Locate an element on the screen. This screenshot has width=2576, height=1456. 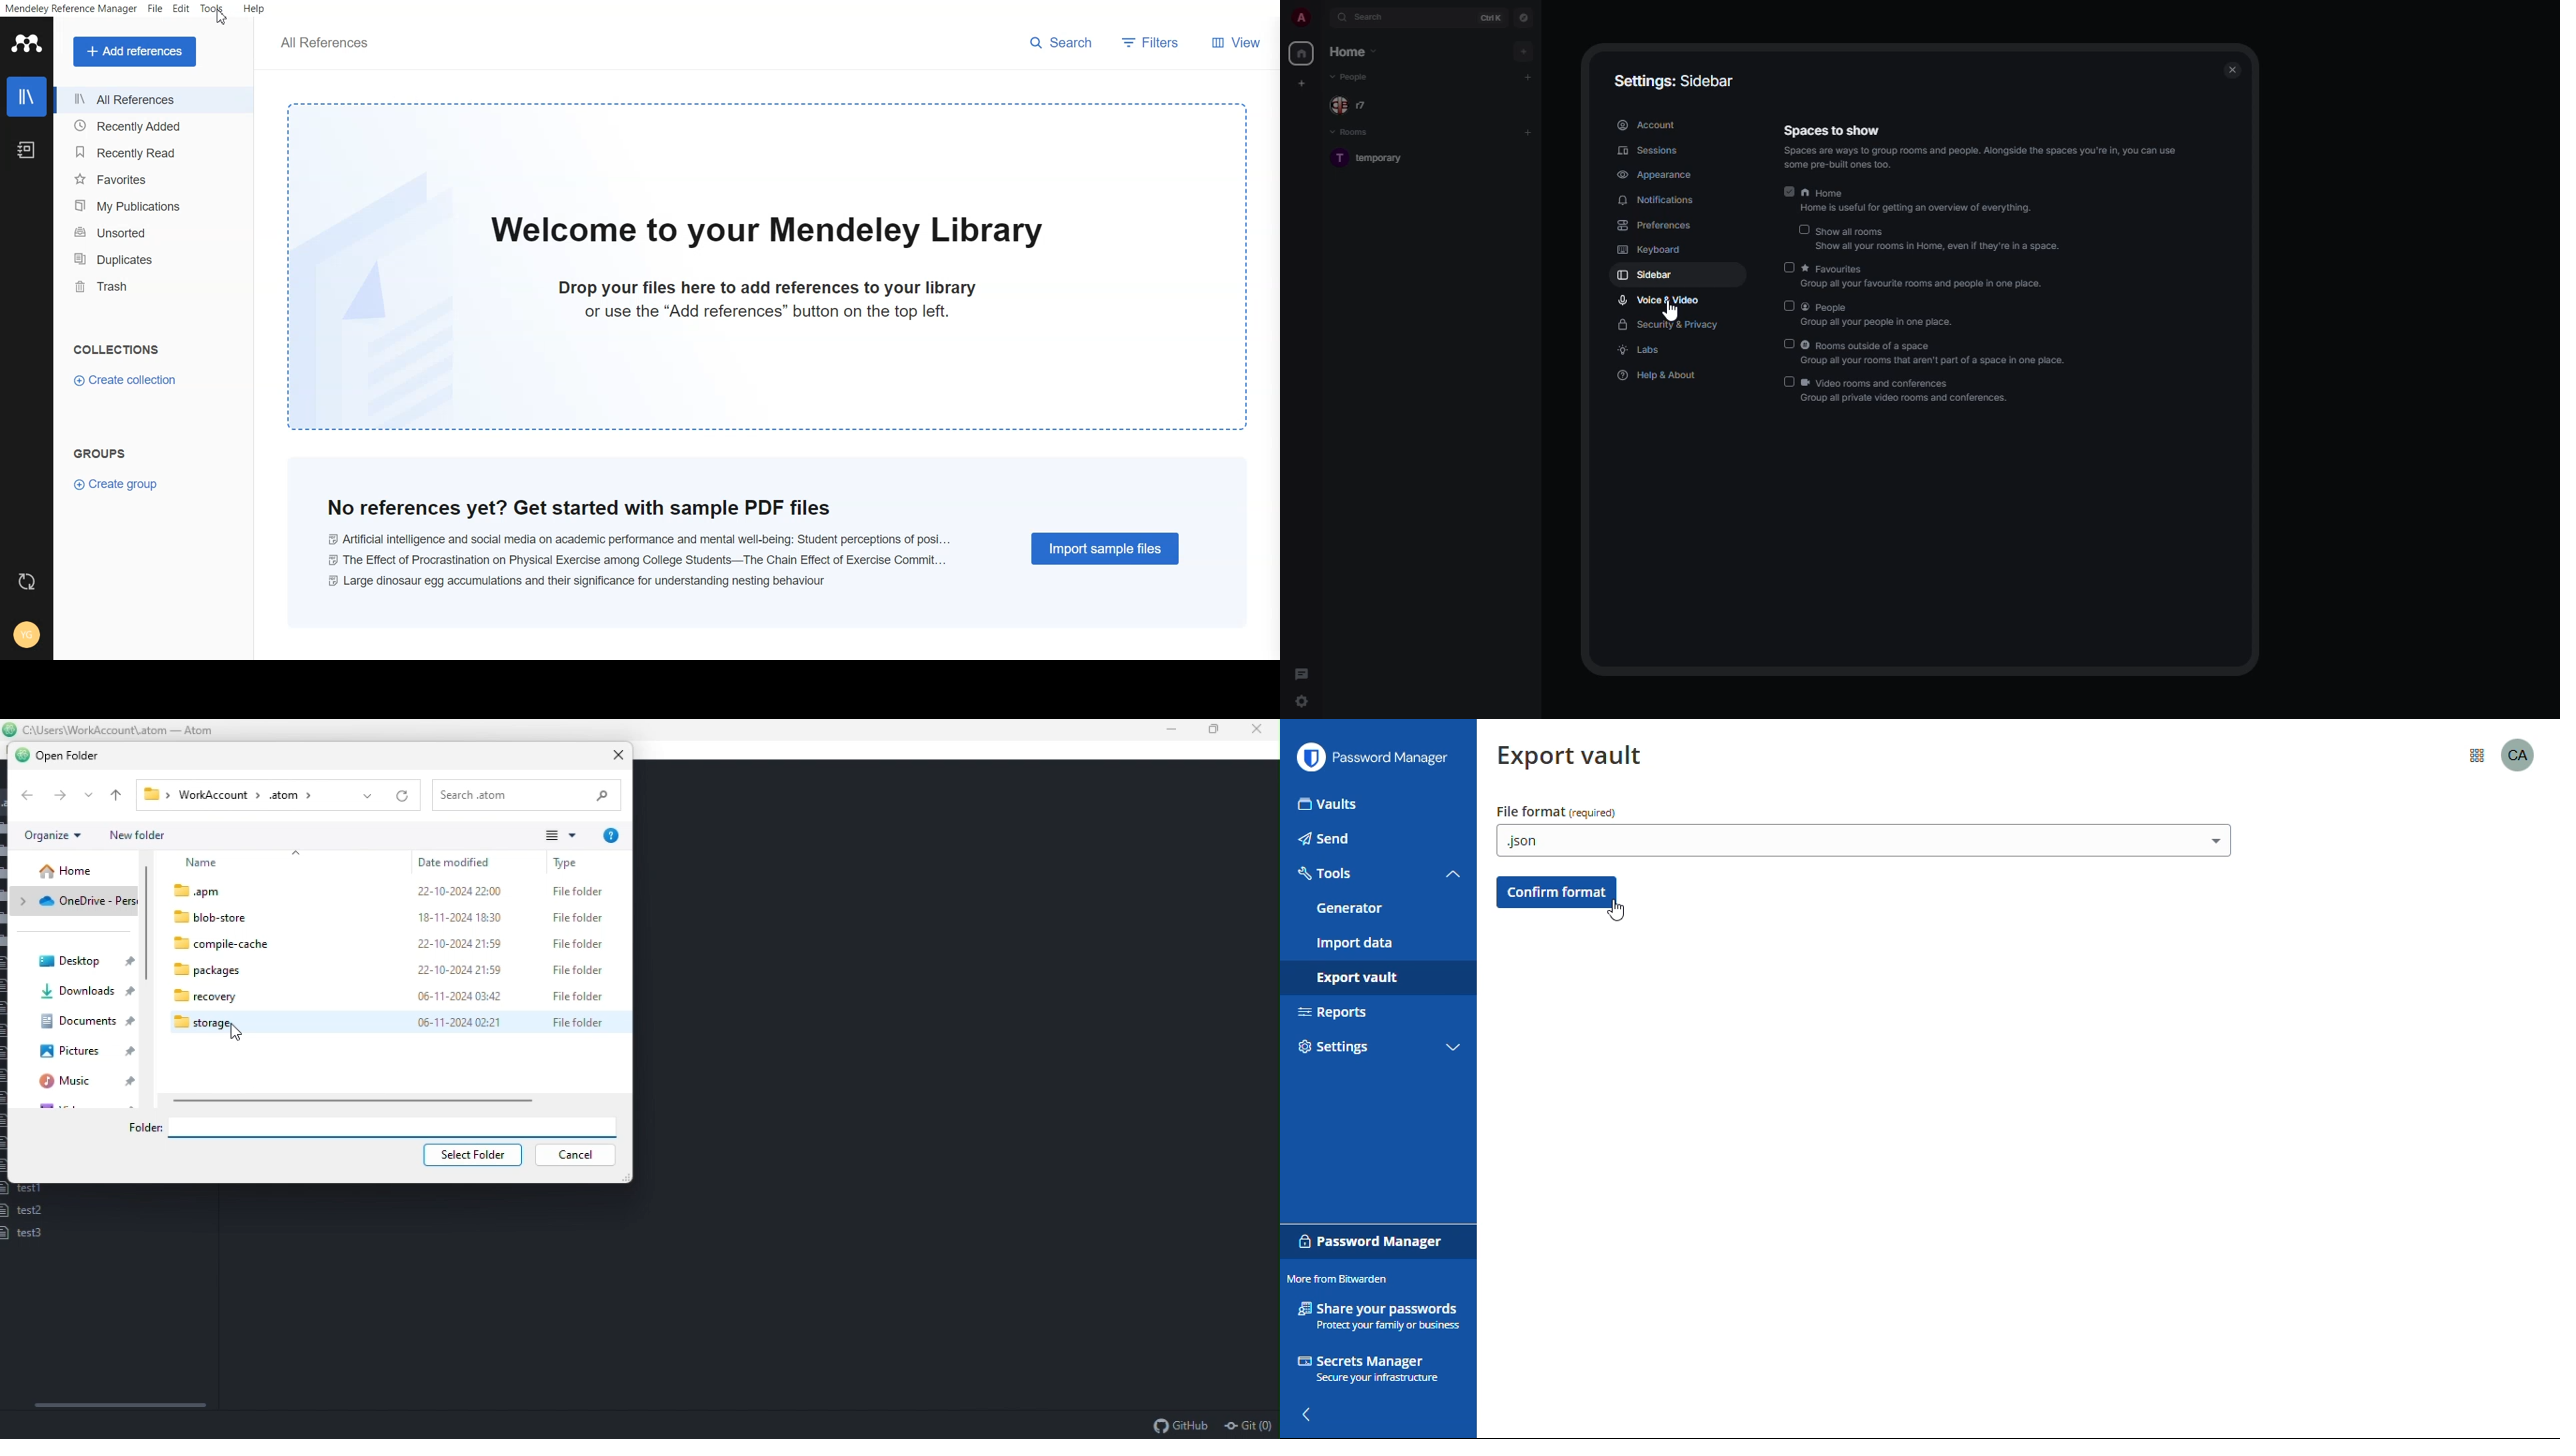
close is located at coordinates (2230, 70).